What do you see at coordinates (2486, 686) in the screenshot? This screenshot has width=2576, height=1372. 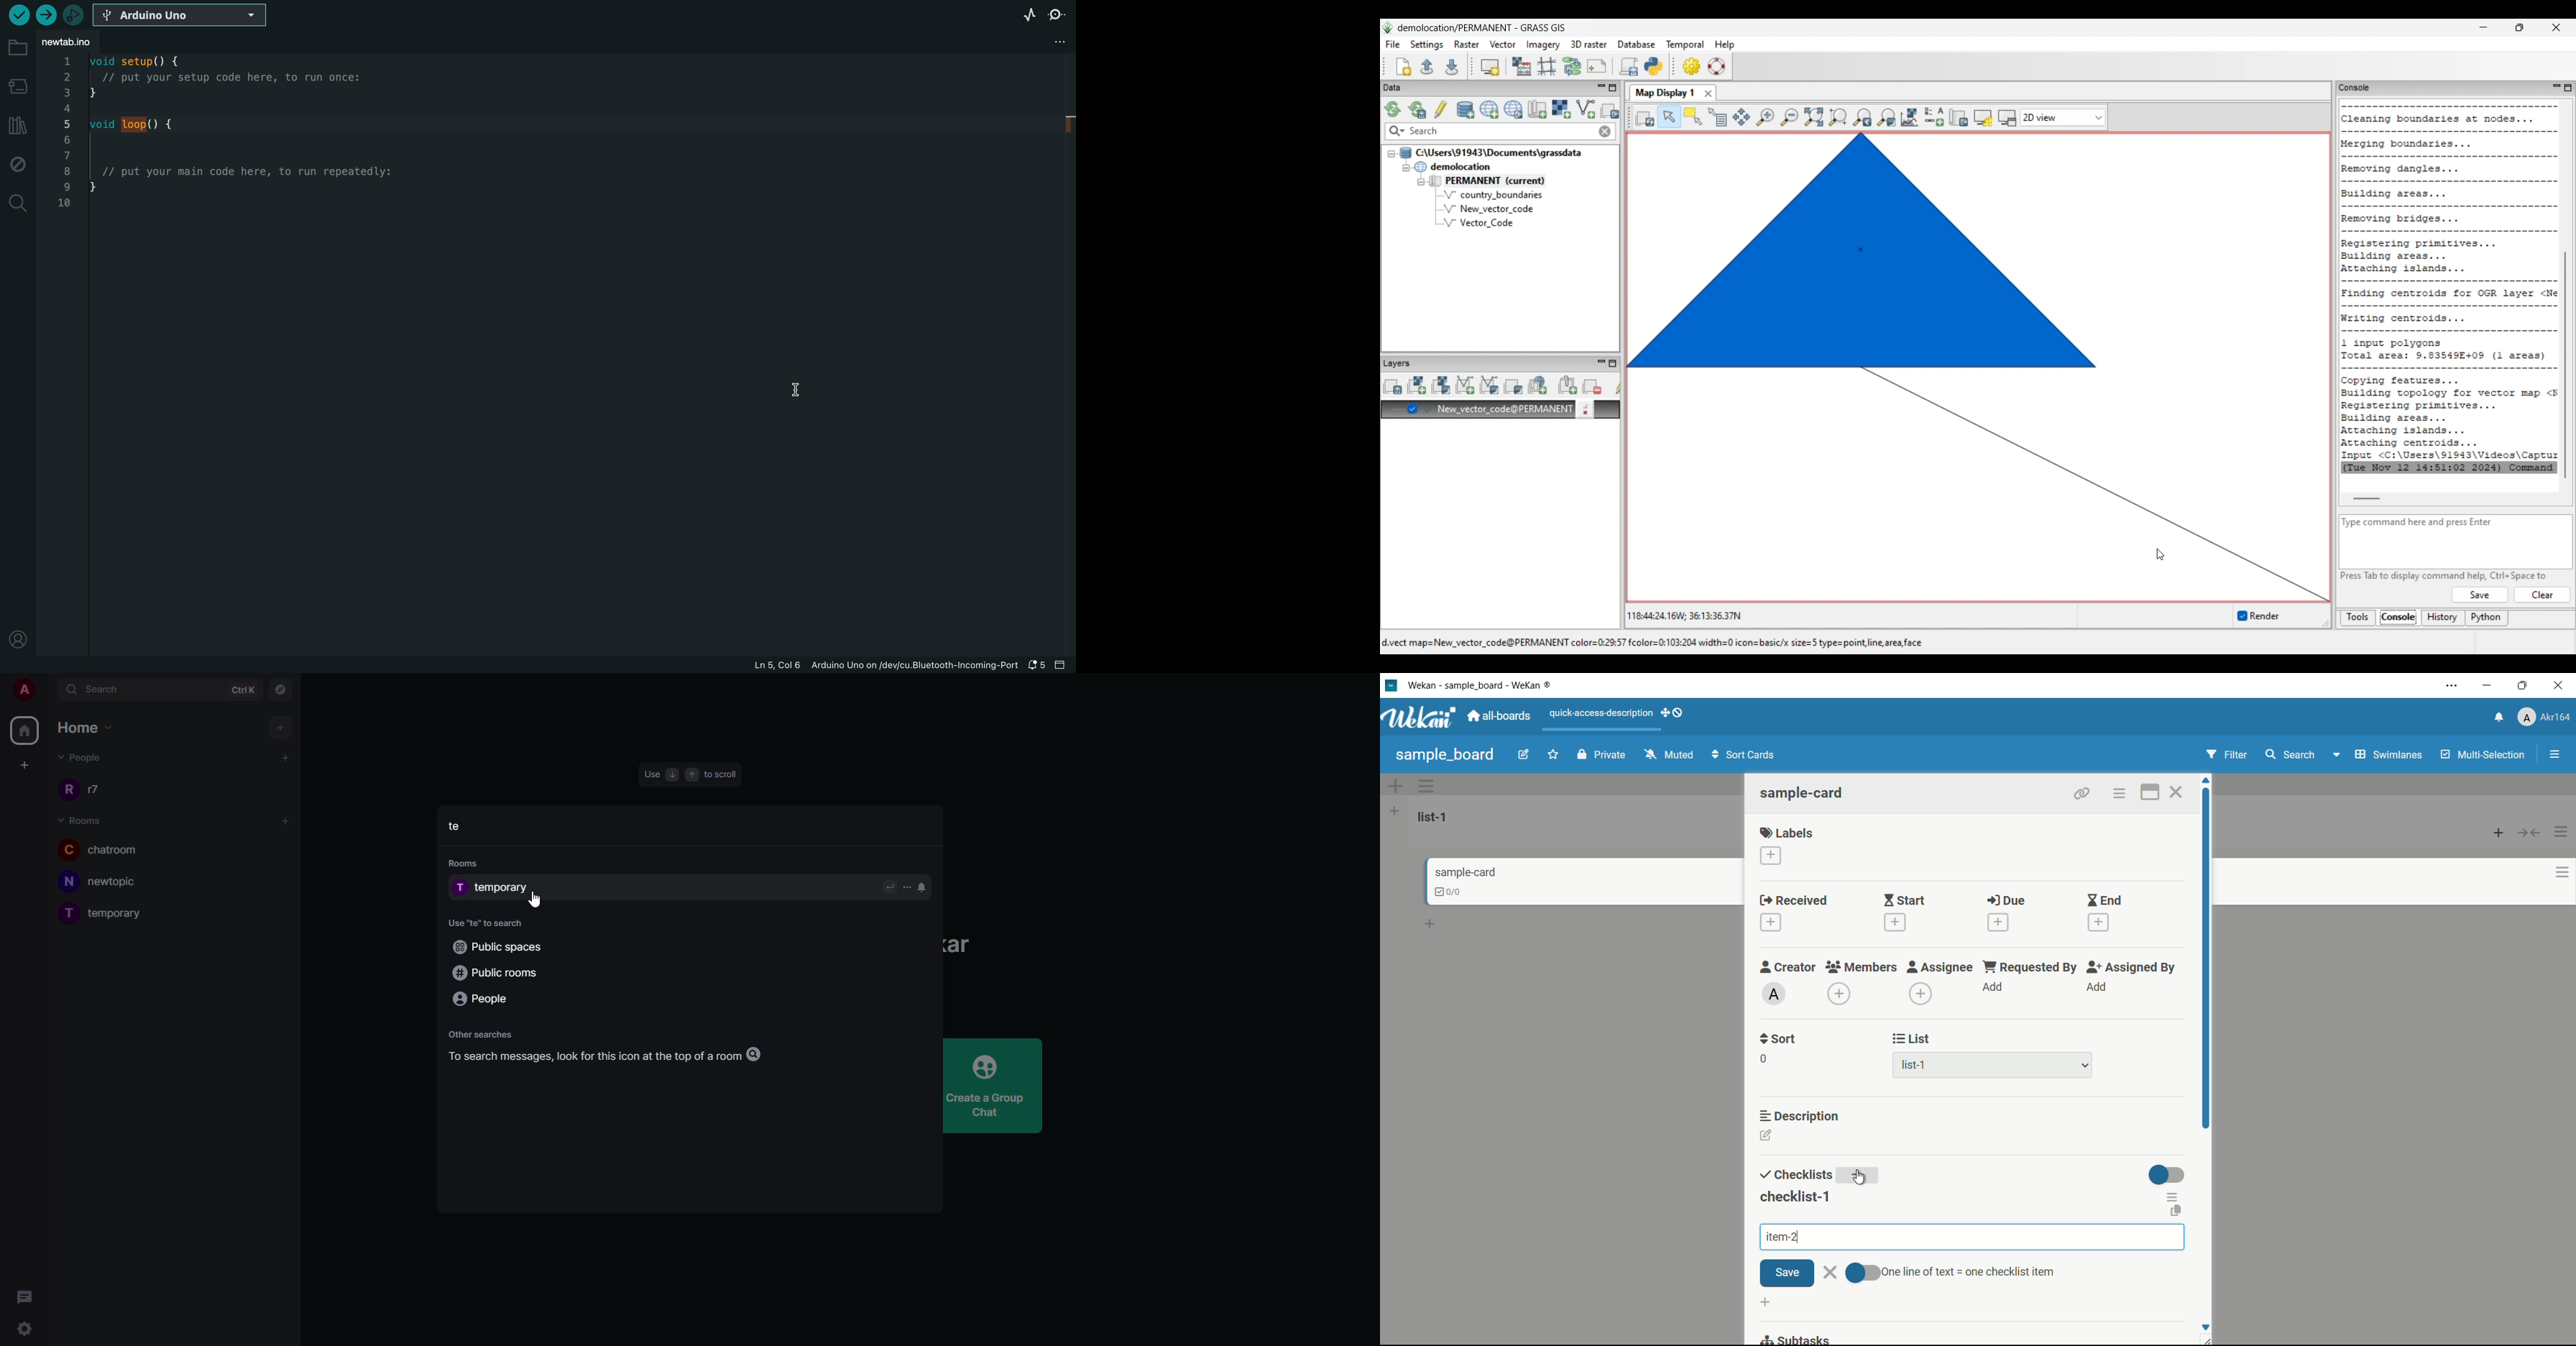 I see `minimize` at bounding box center [2486, 686].